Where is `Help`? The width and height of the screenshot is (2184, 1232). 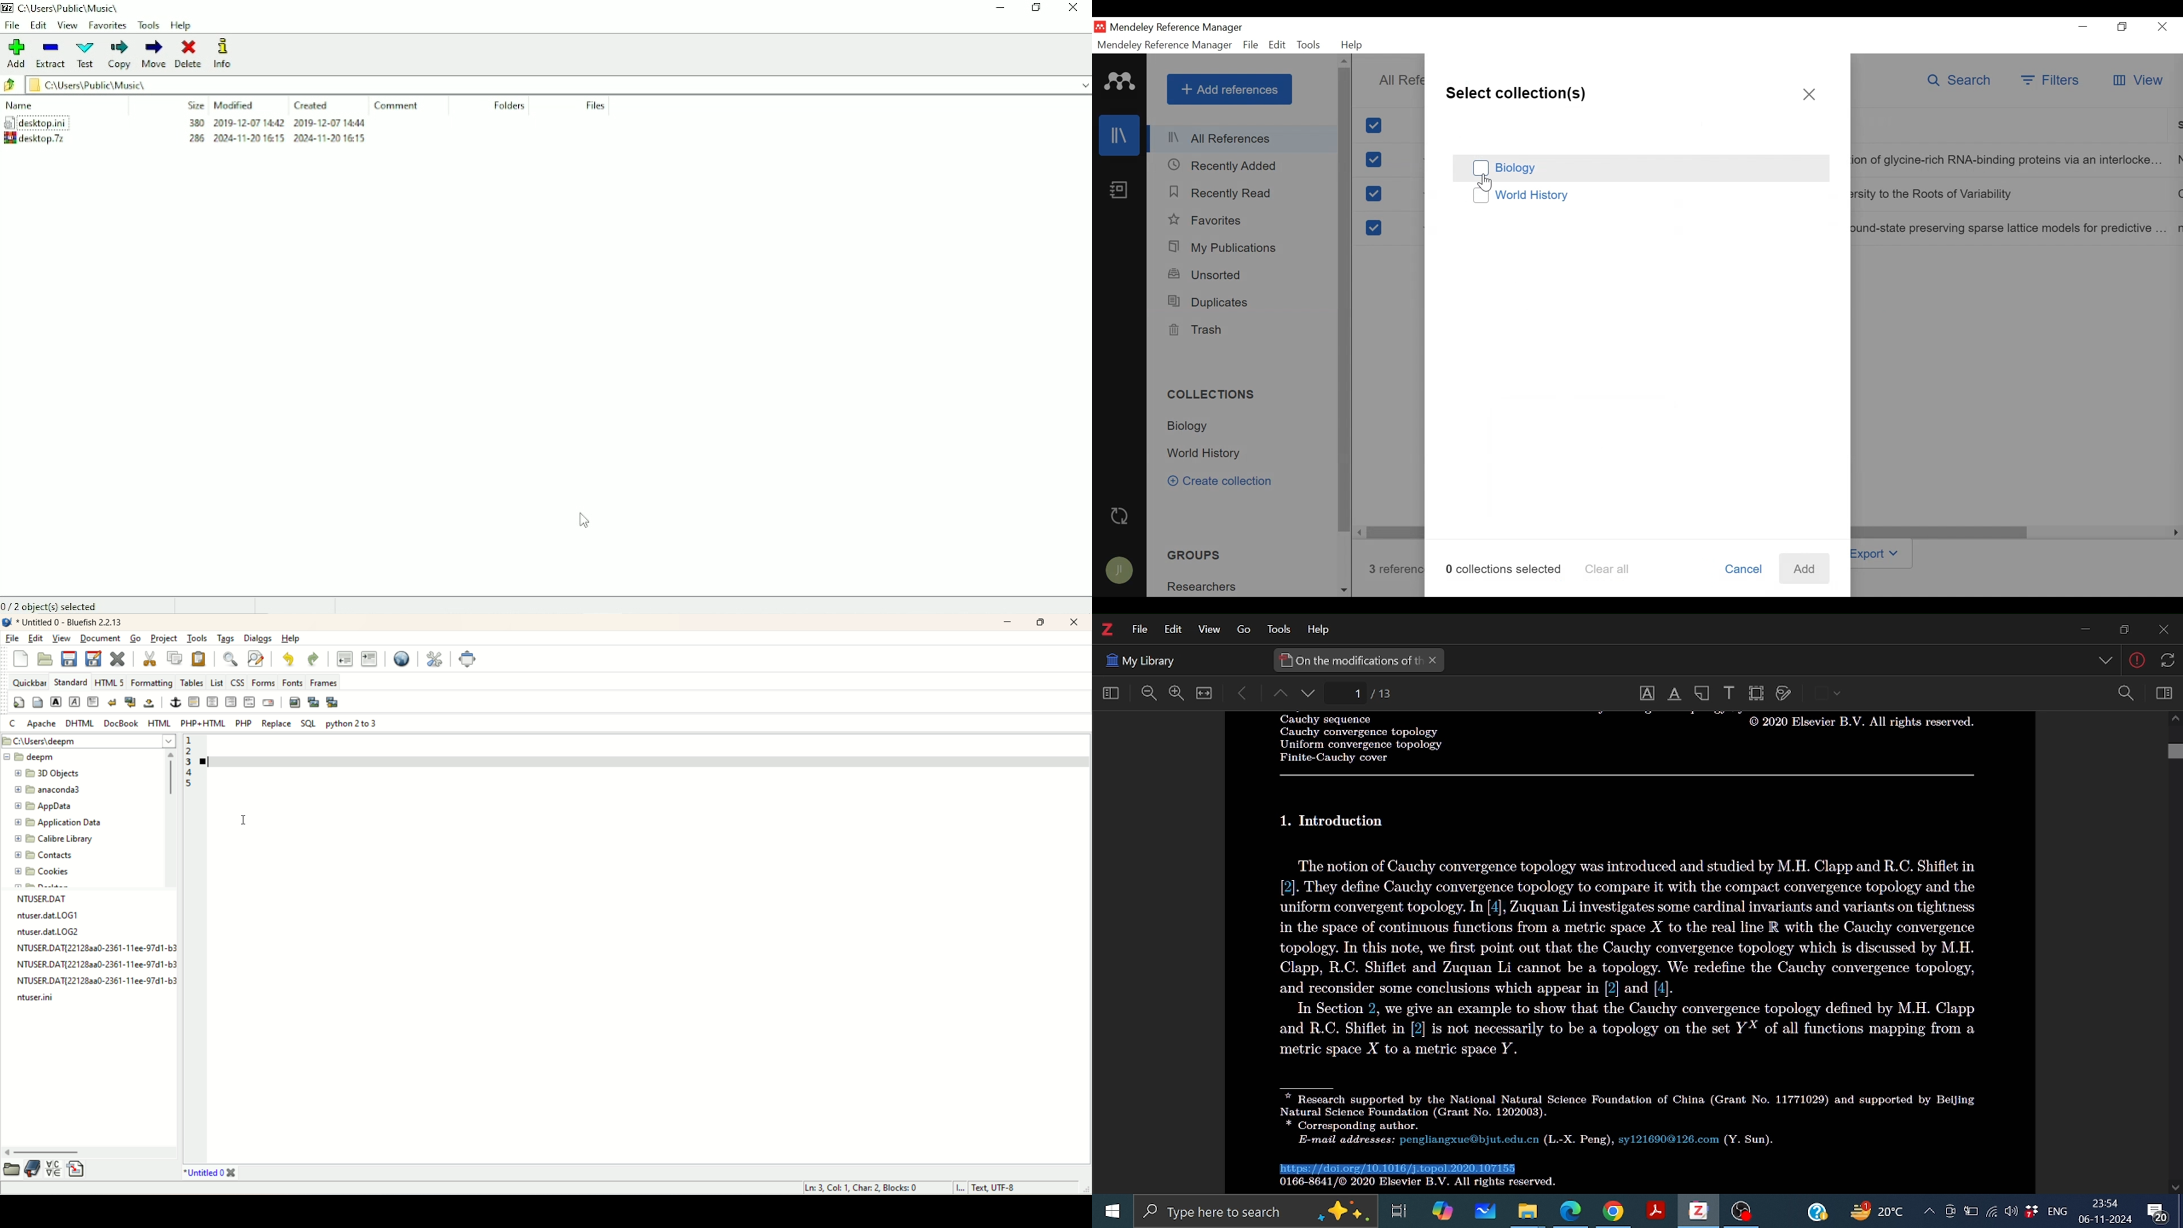 Help is located at coordinates (1354, 45).